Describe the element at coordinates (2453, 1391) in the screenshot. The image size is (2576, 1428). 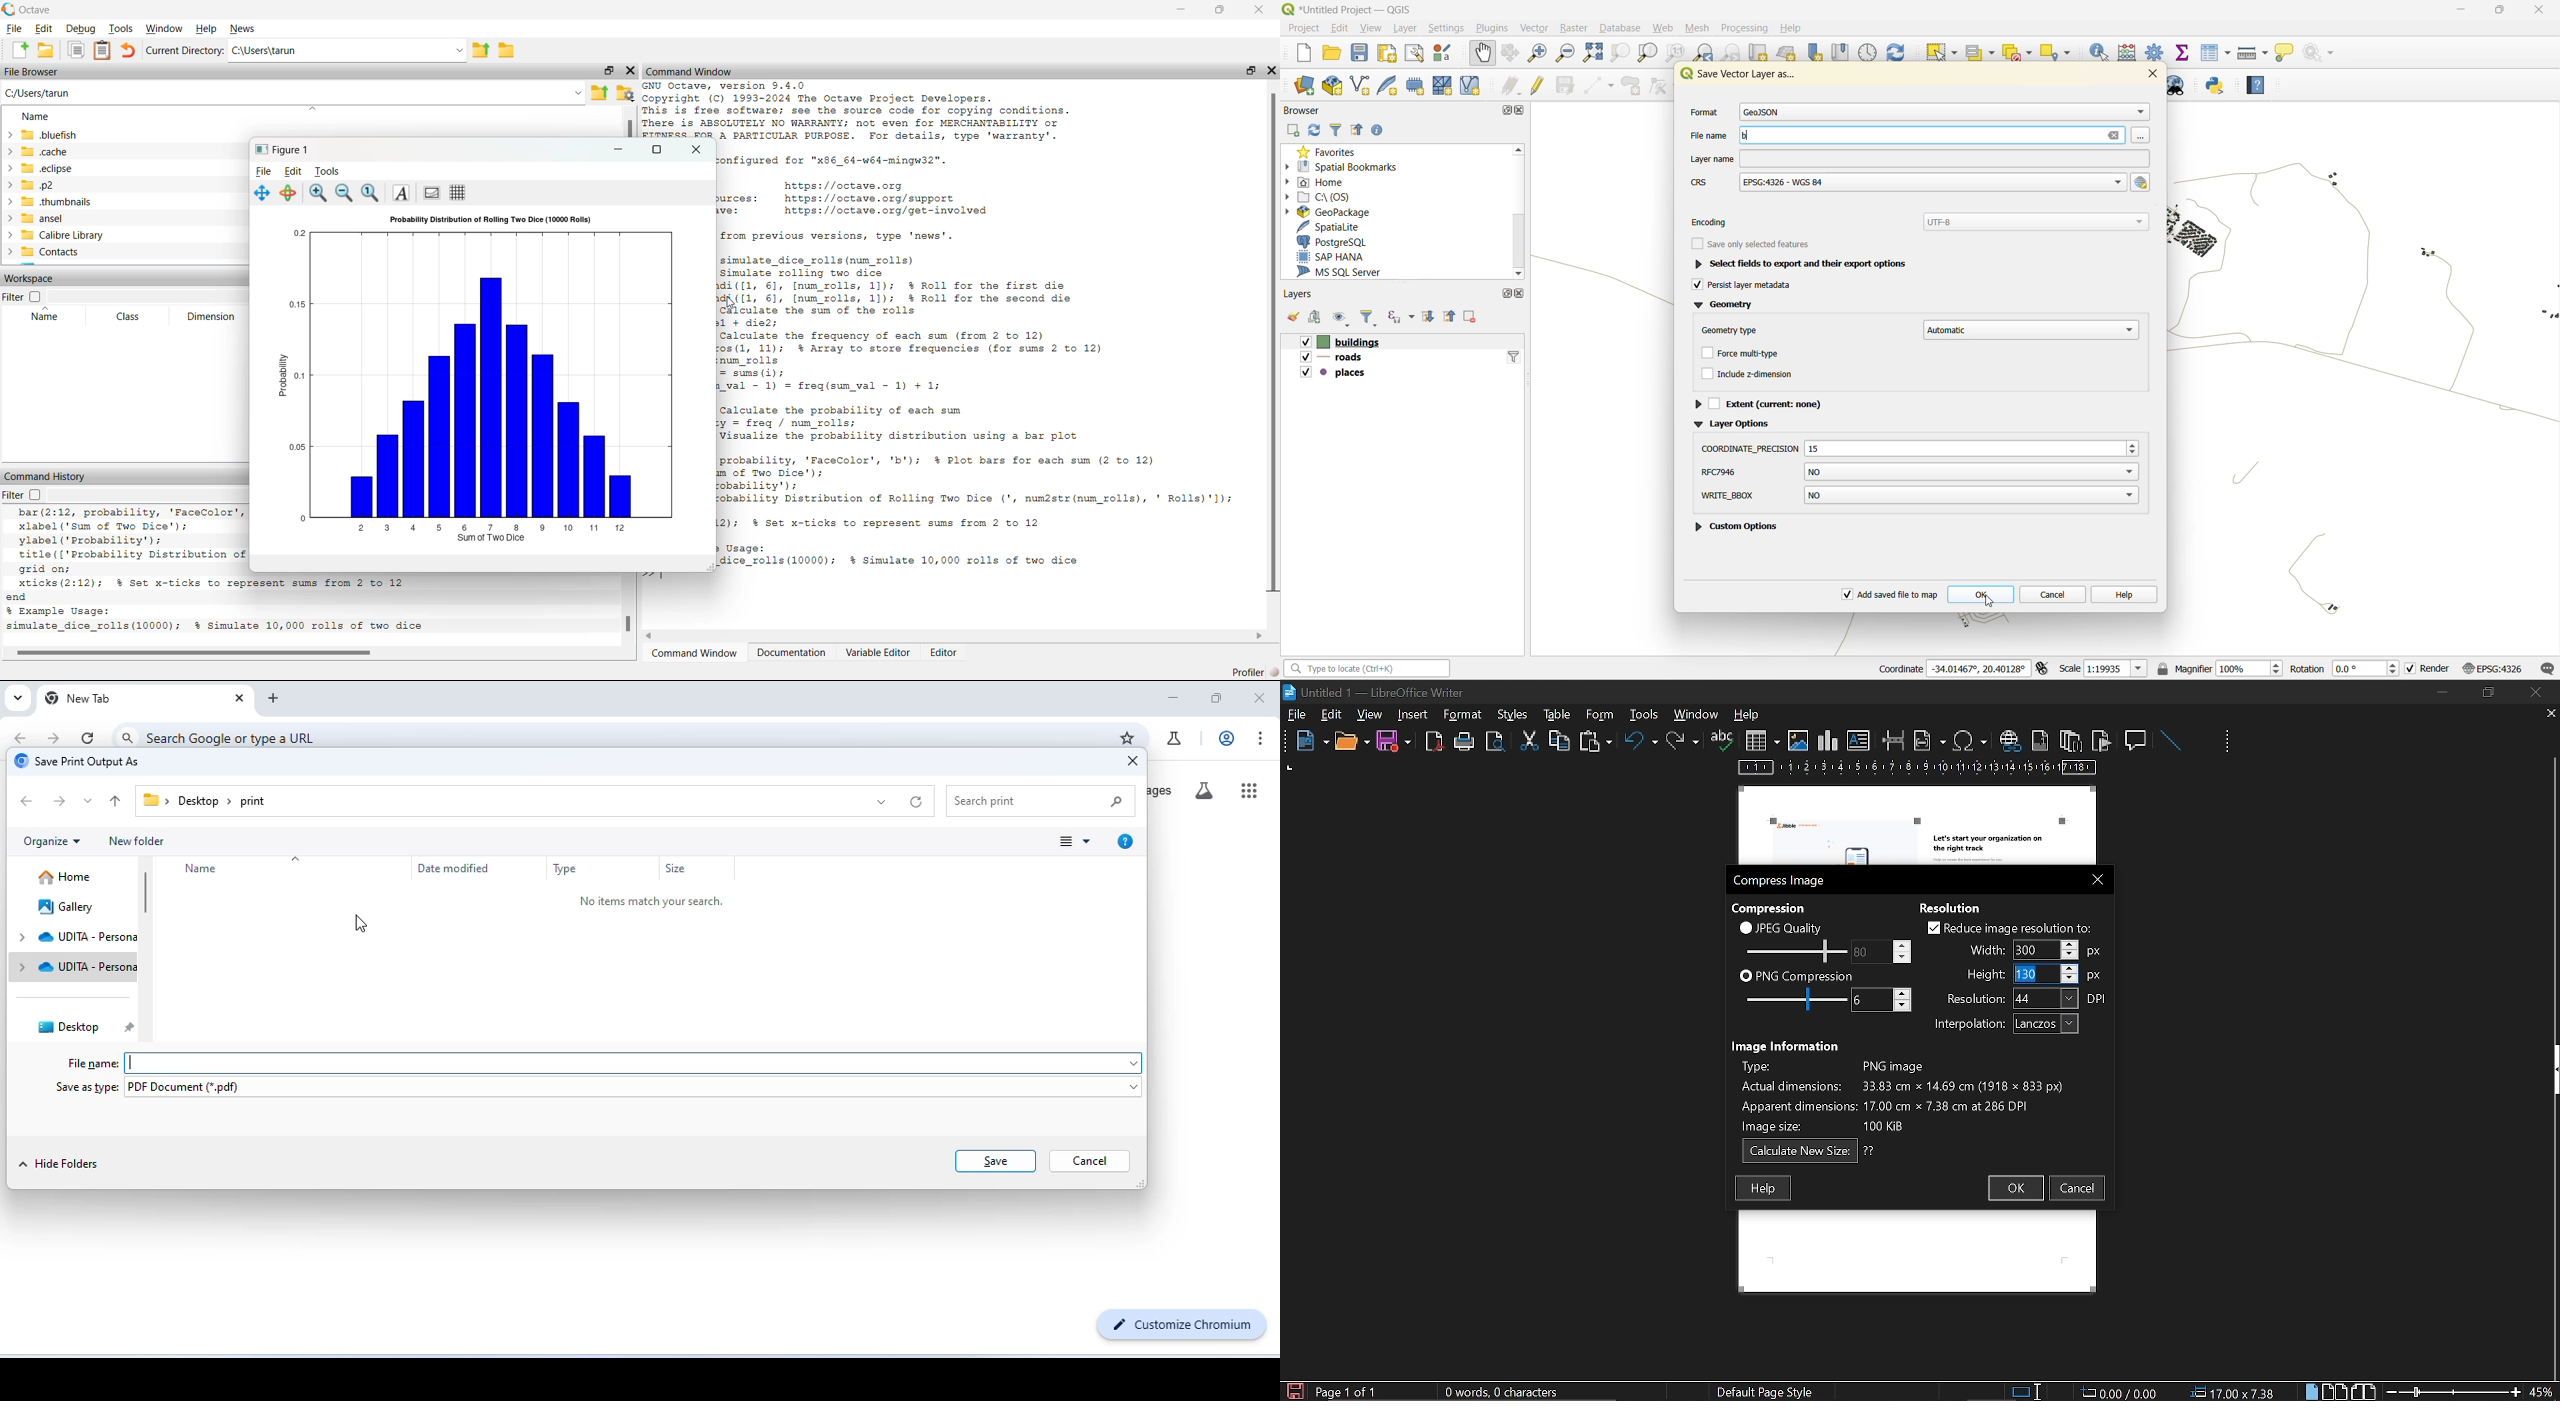
I see `change zoom` at that location.